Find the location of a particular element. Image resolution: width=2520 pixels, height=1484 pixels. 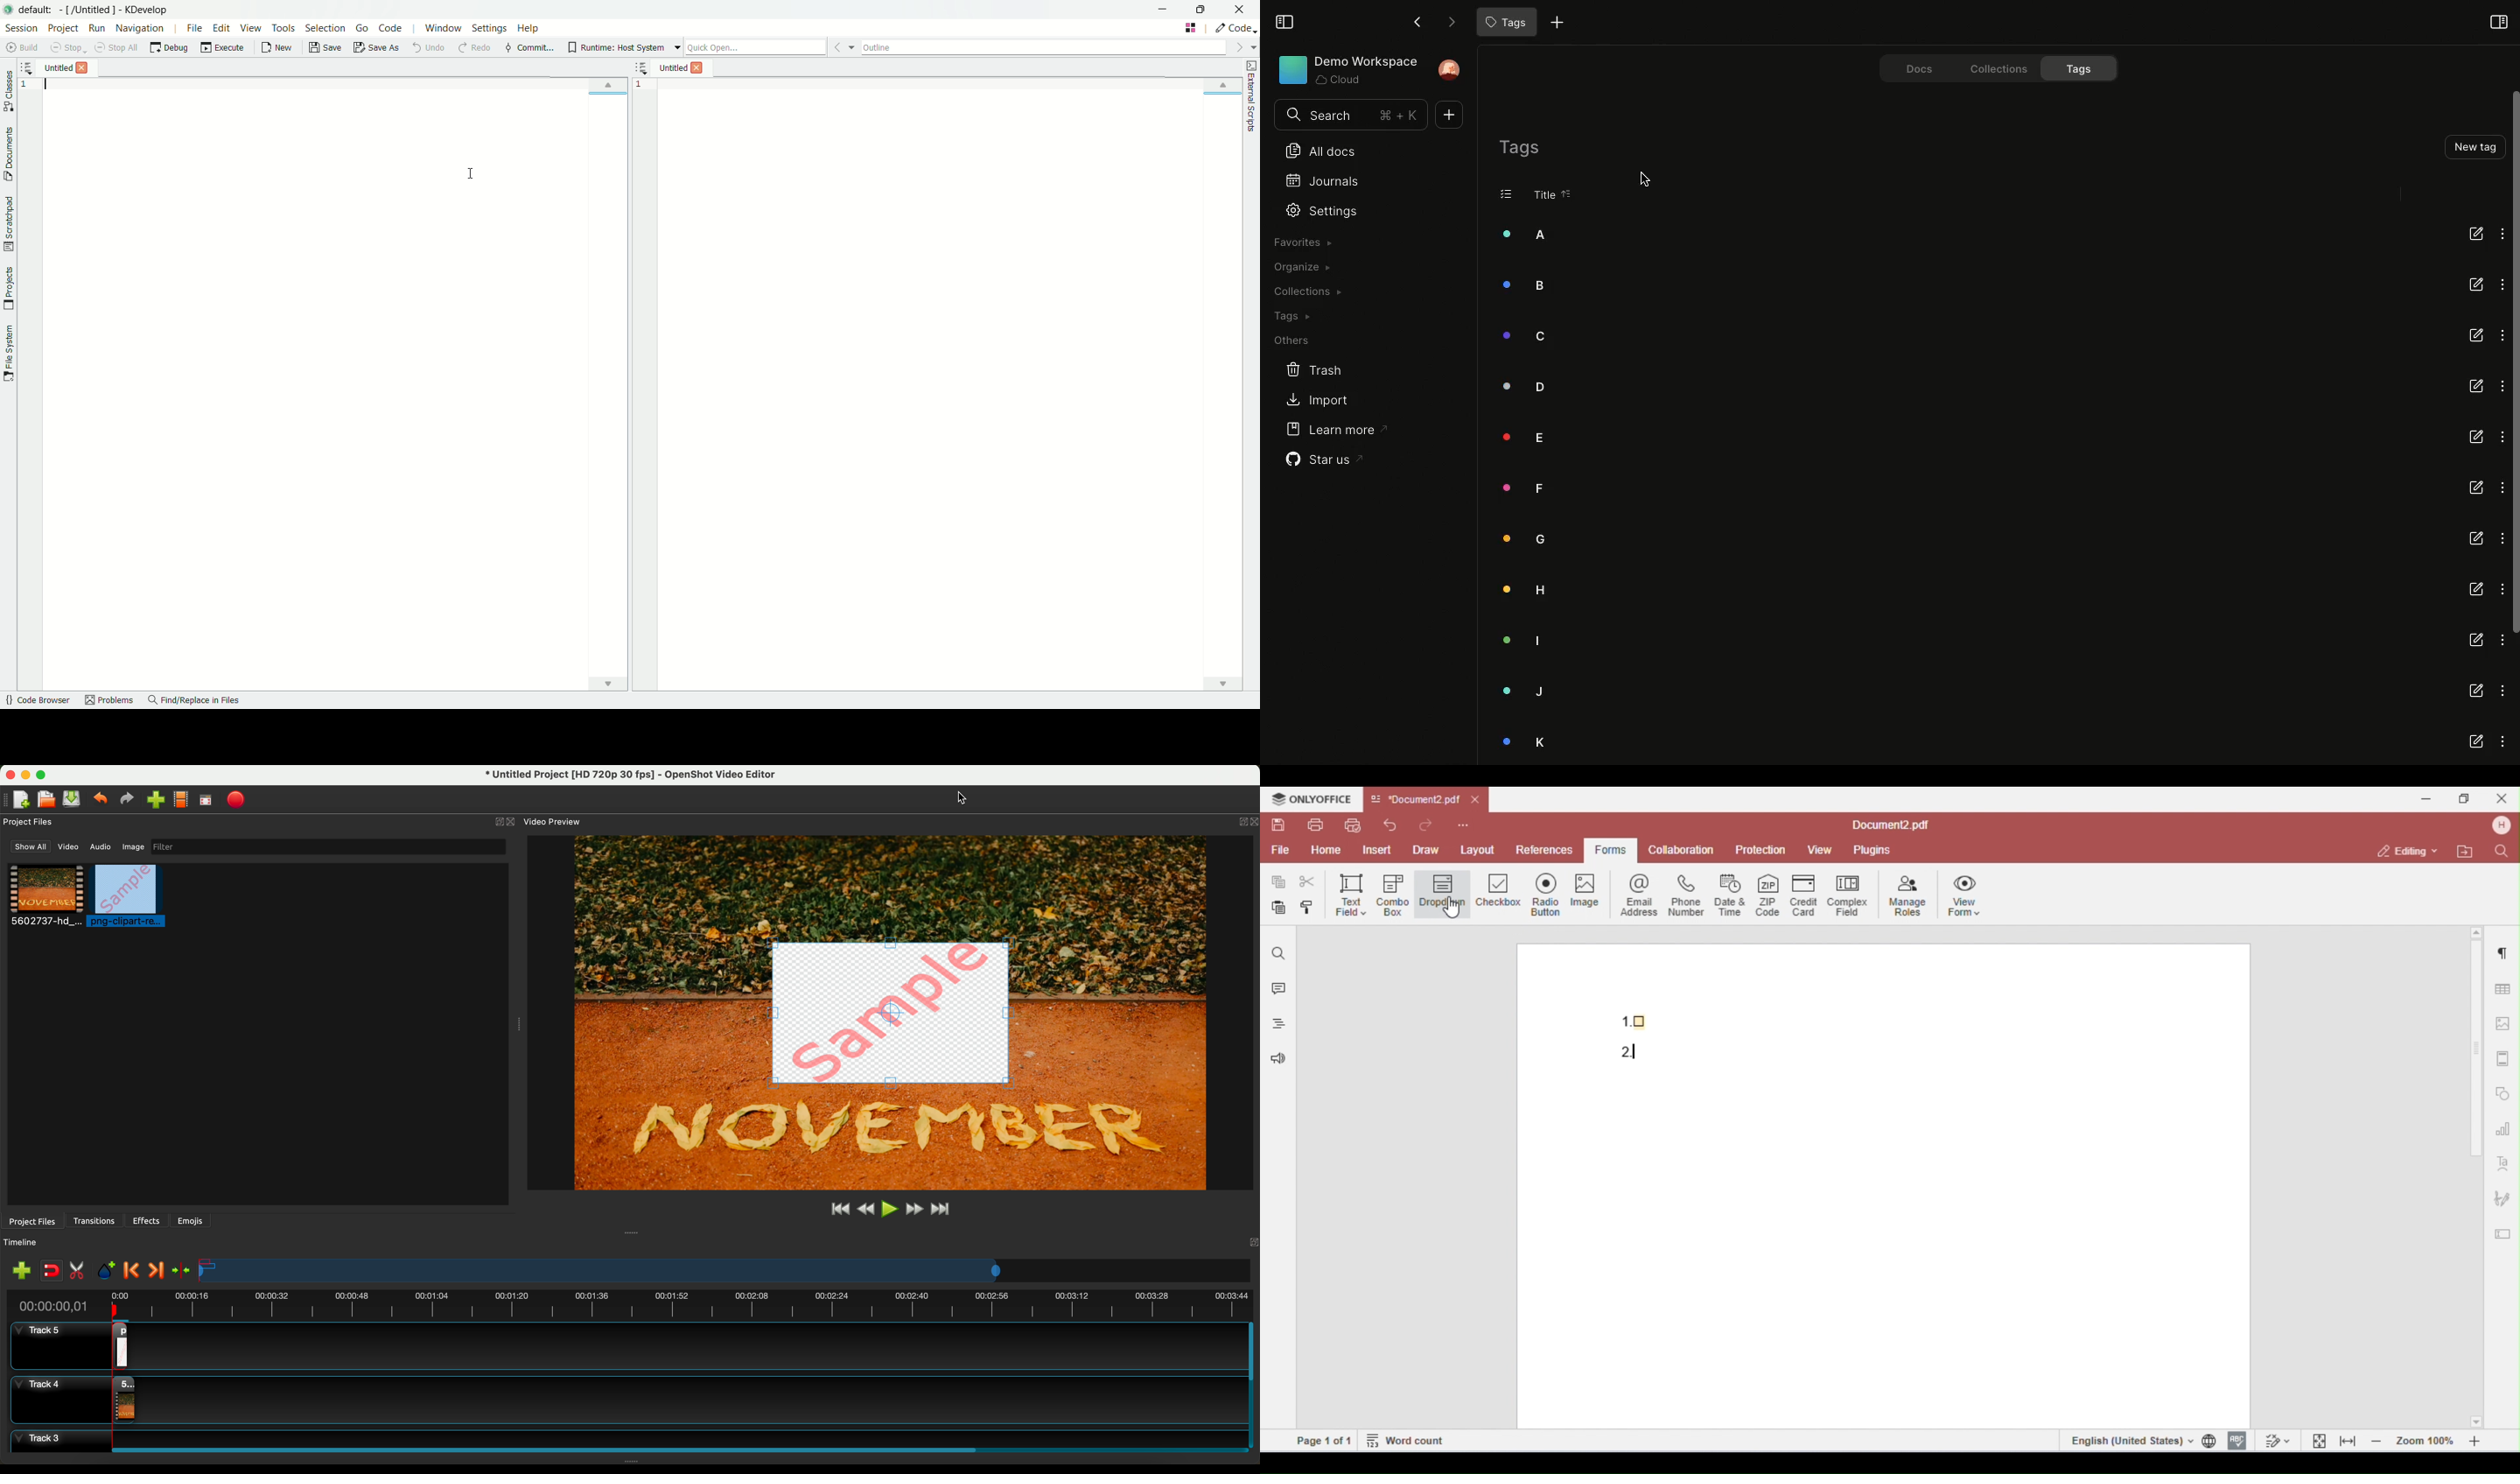

Tags is located at coordinates (1504, 23).